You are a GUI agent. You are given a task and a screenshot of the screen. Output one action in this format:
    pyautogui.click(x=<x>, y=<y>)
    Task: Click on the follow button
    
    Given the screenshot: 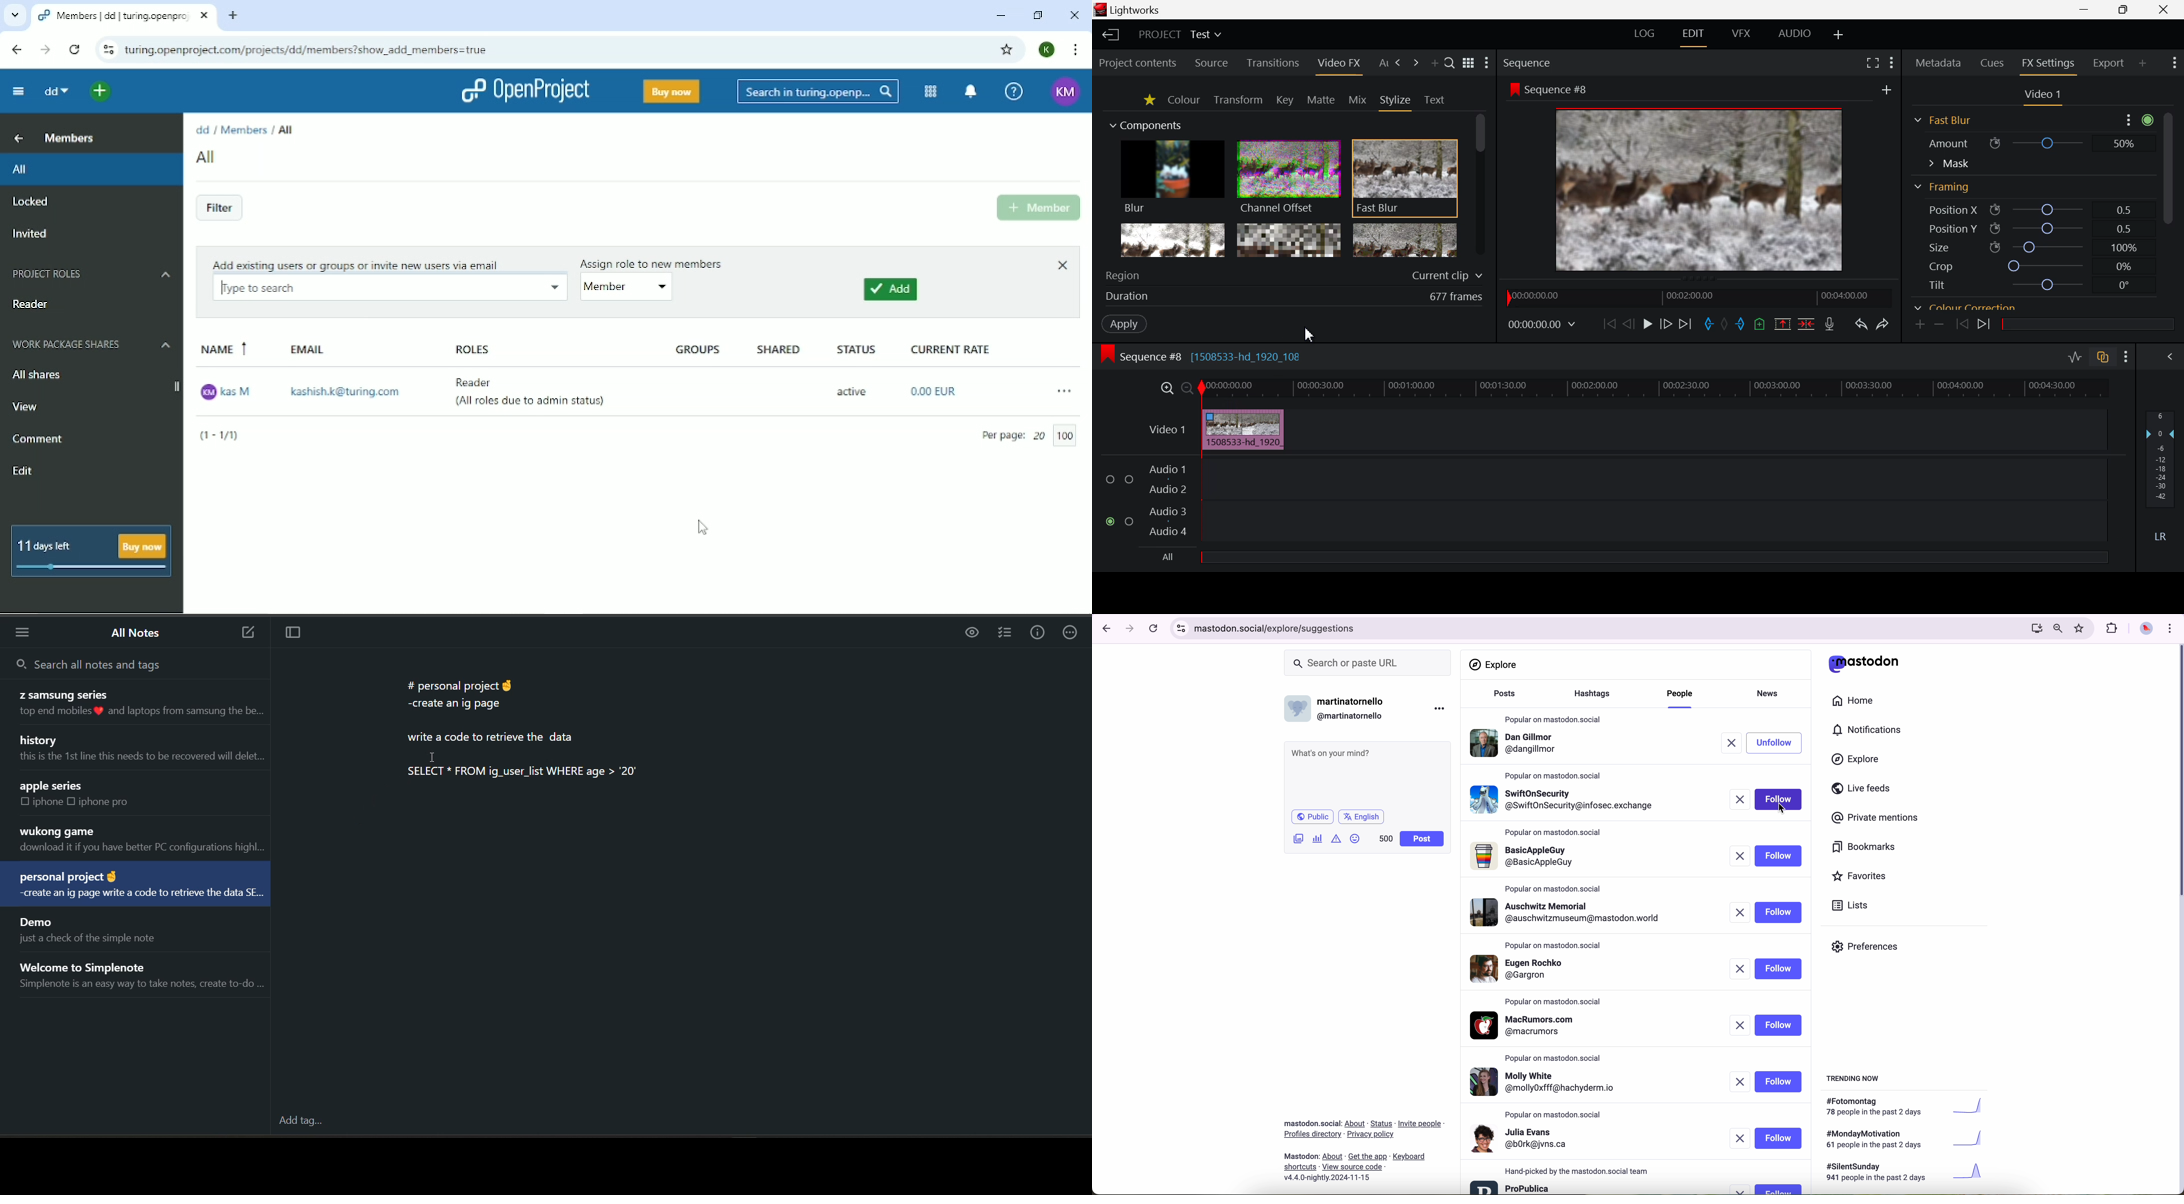 What is the action you would take?
    pyautogui.click(x=1778, y=1082)
    